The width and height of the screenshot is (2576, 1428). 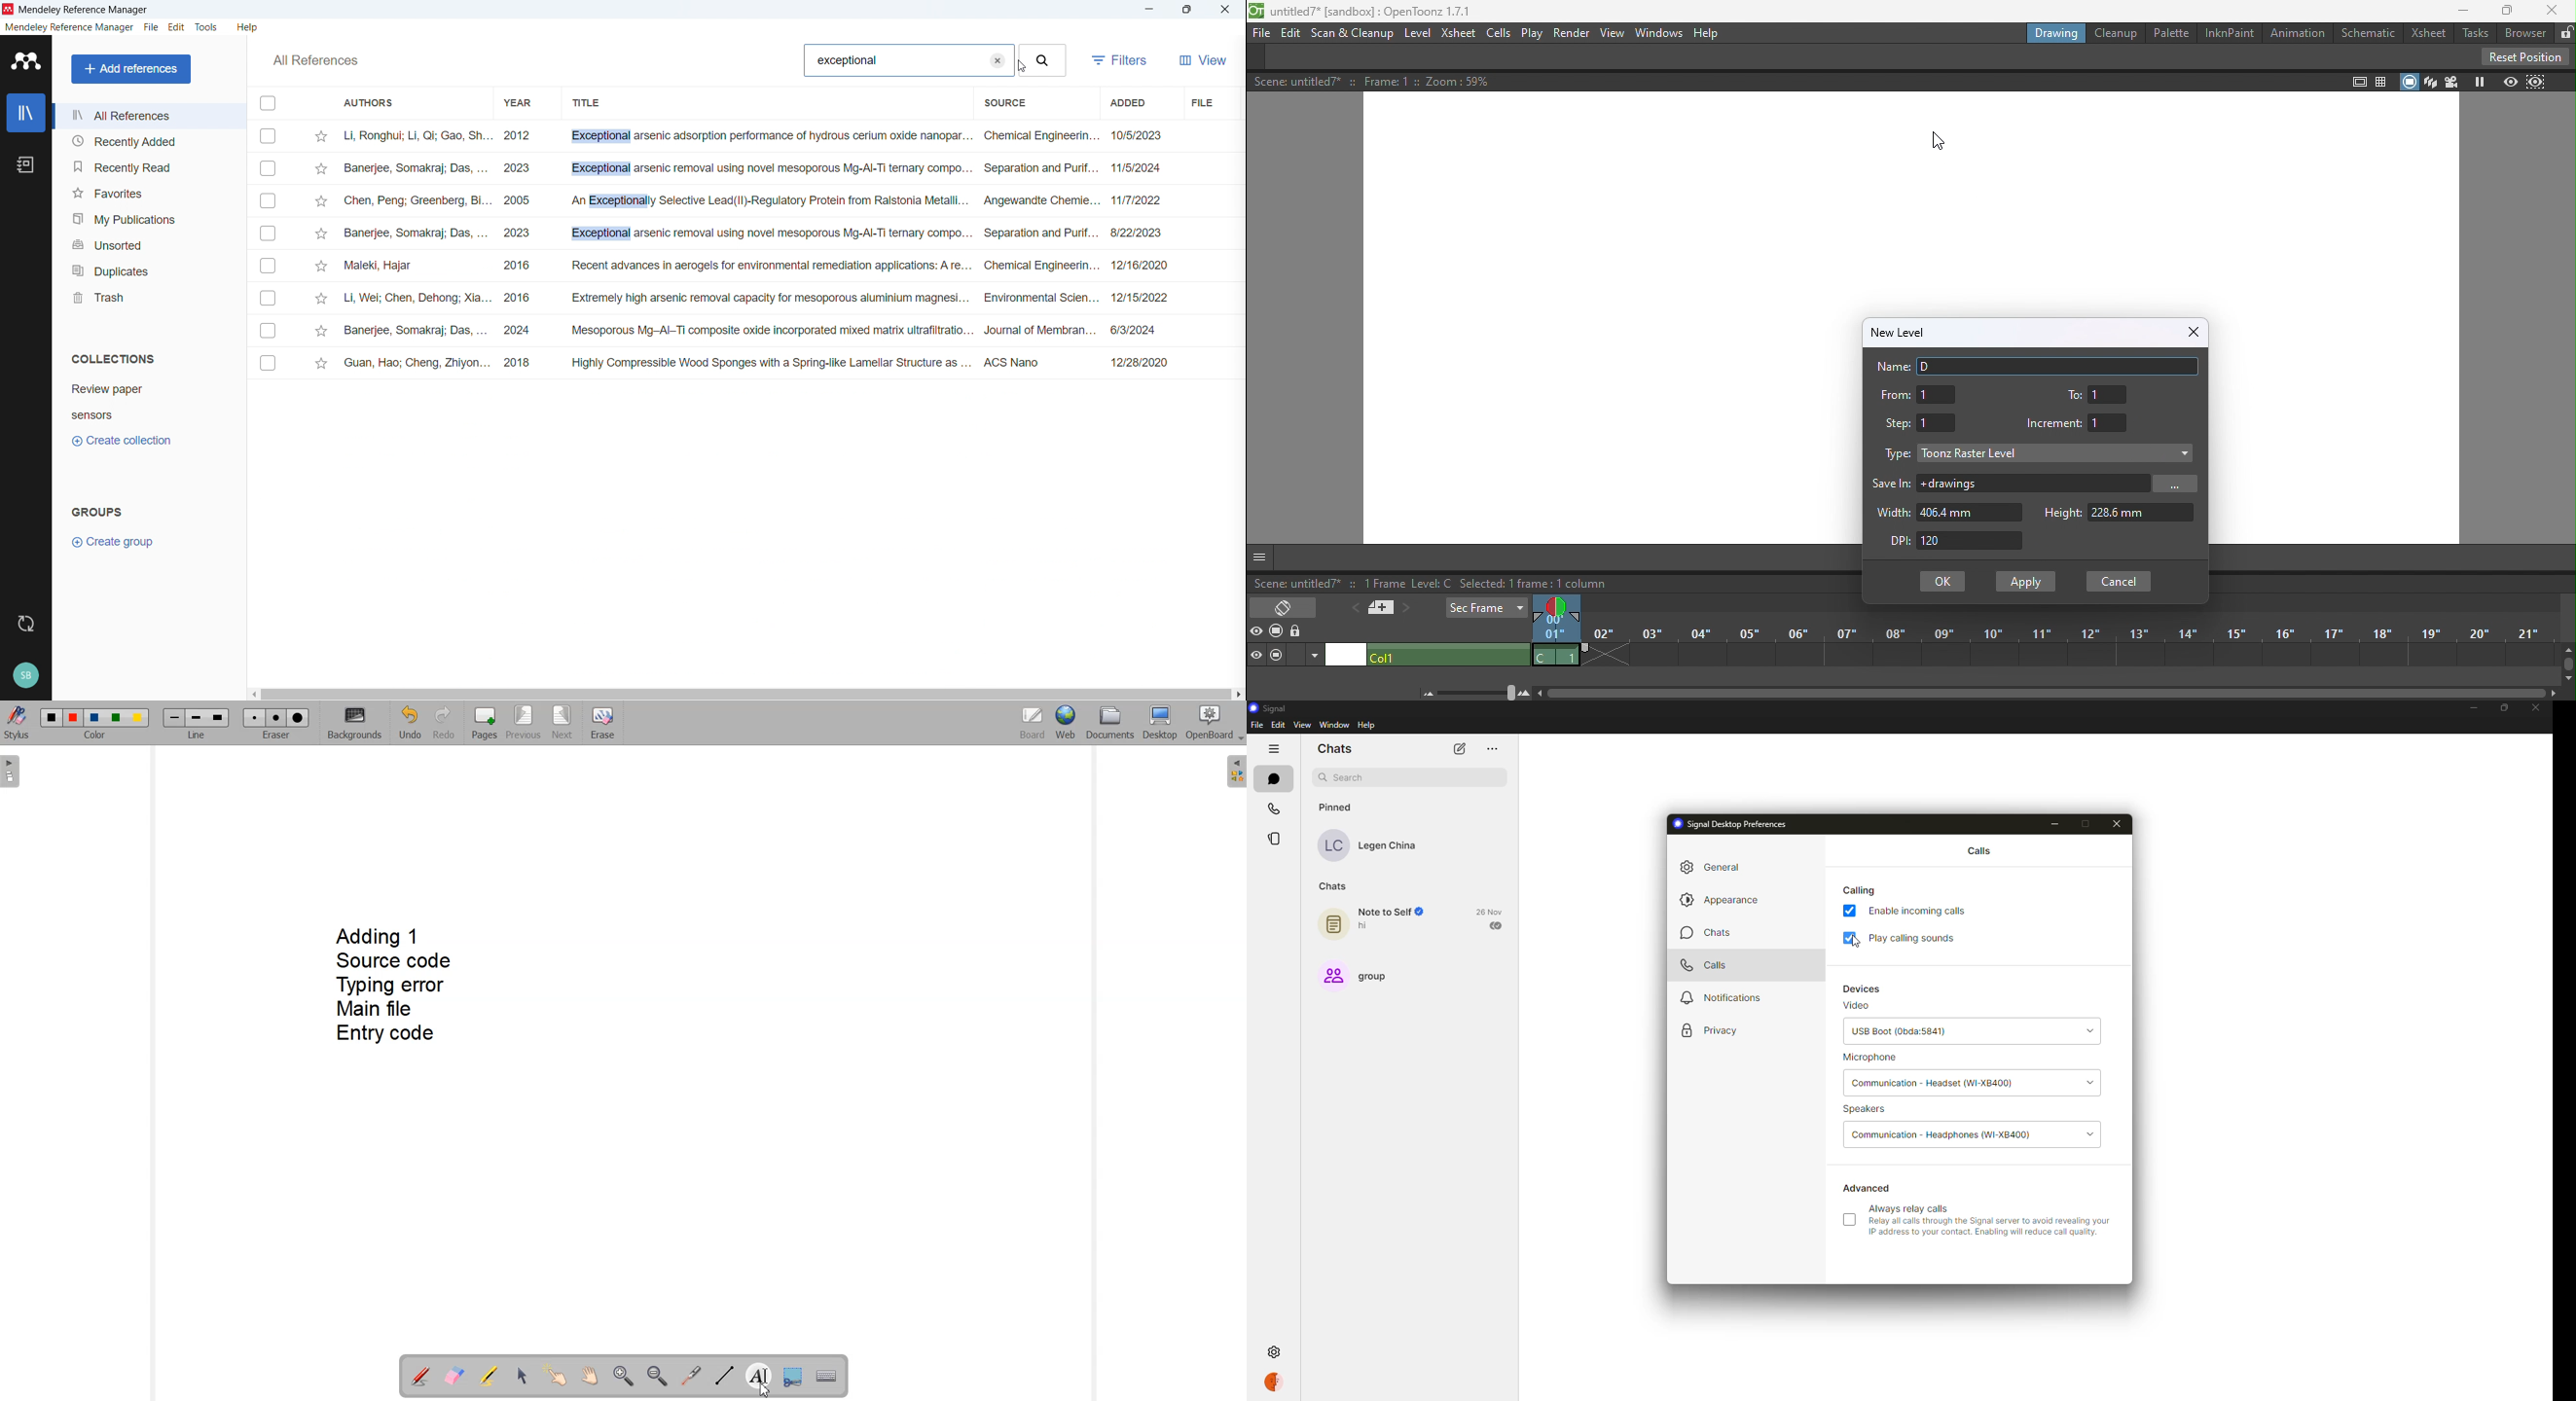 I want to click on Duplicates , so click(x=148, y=269).